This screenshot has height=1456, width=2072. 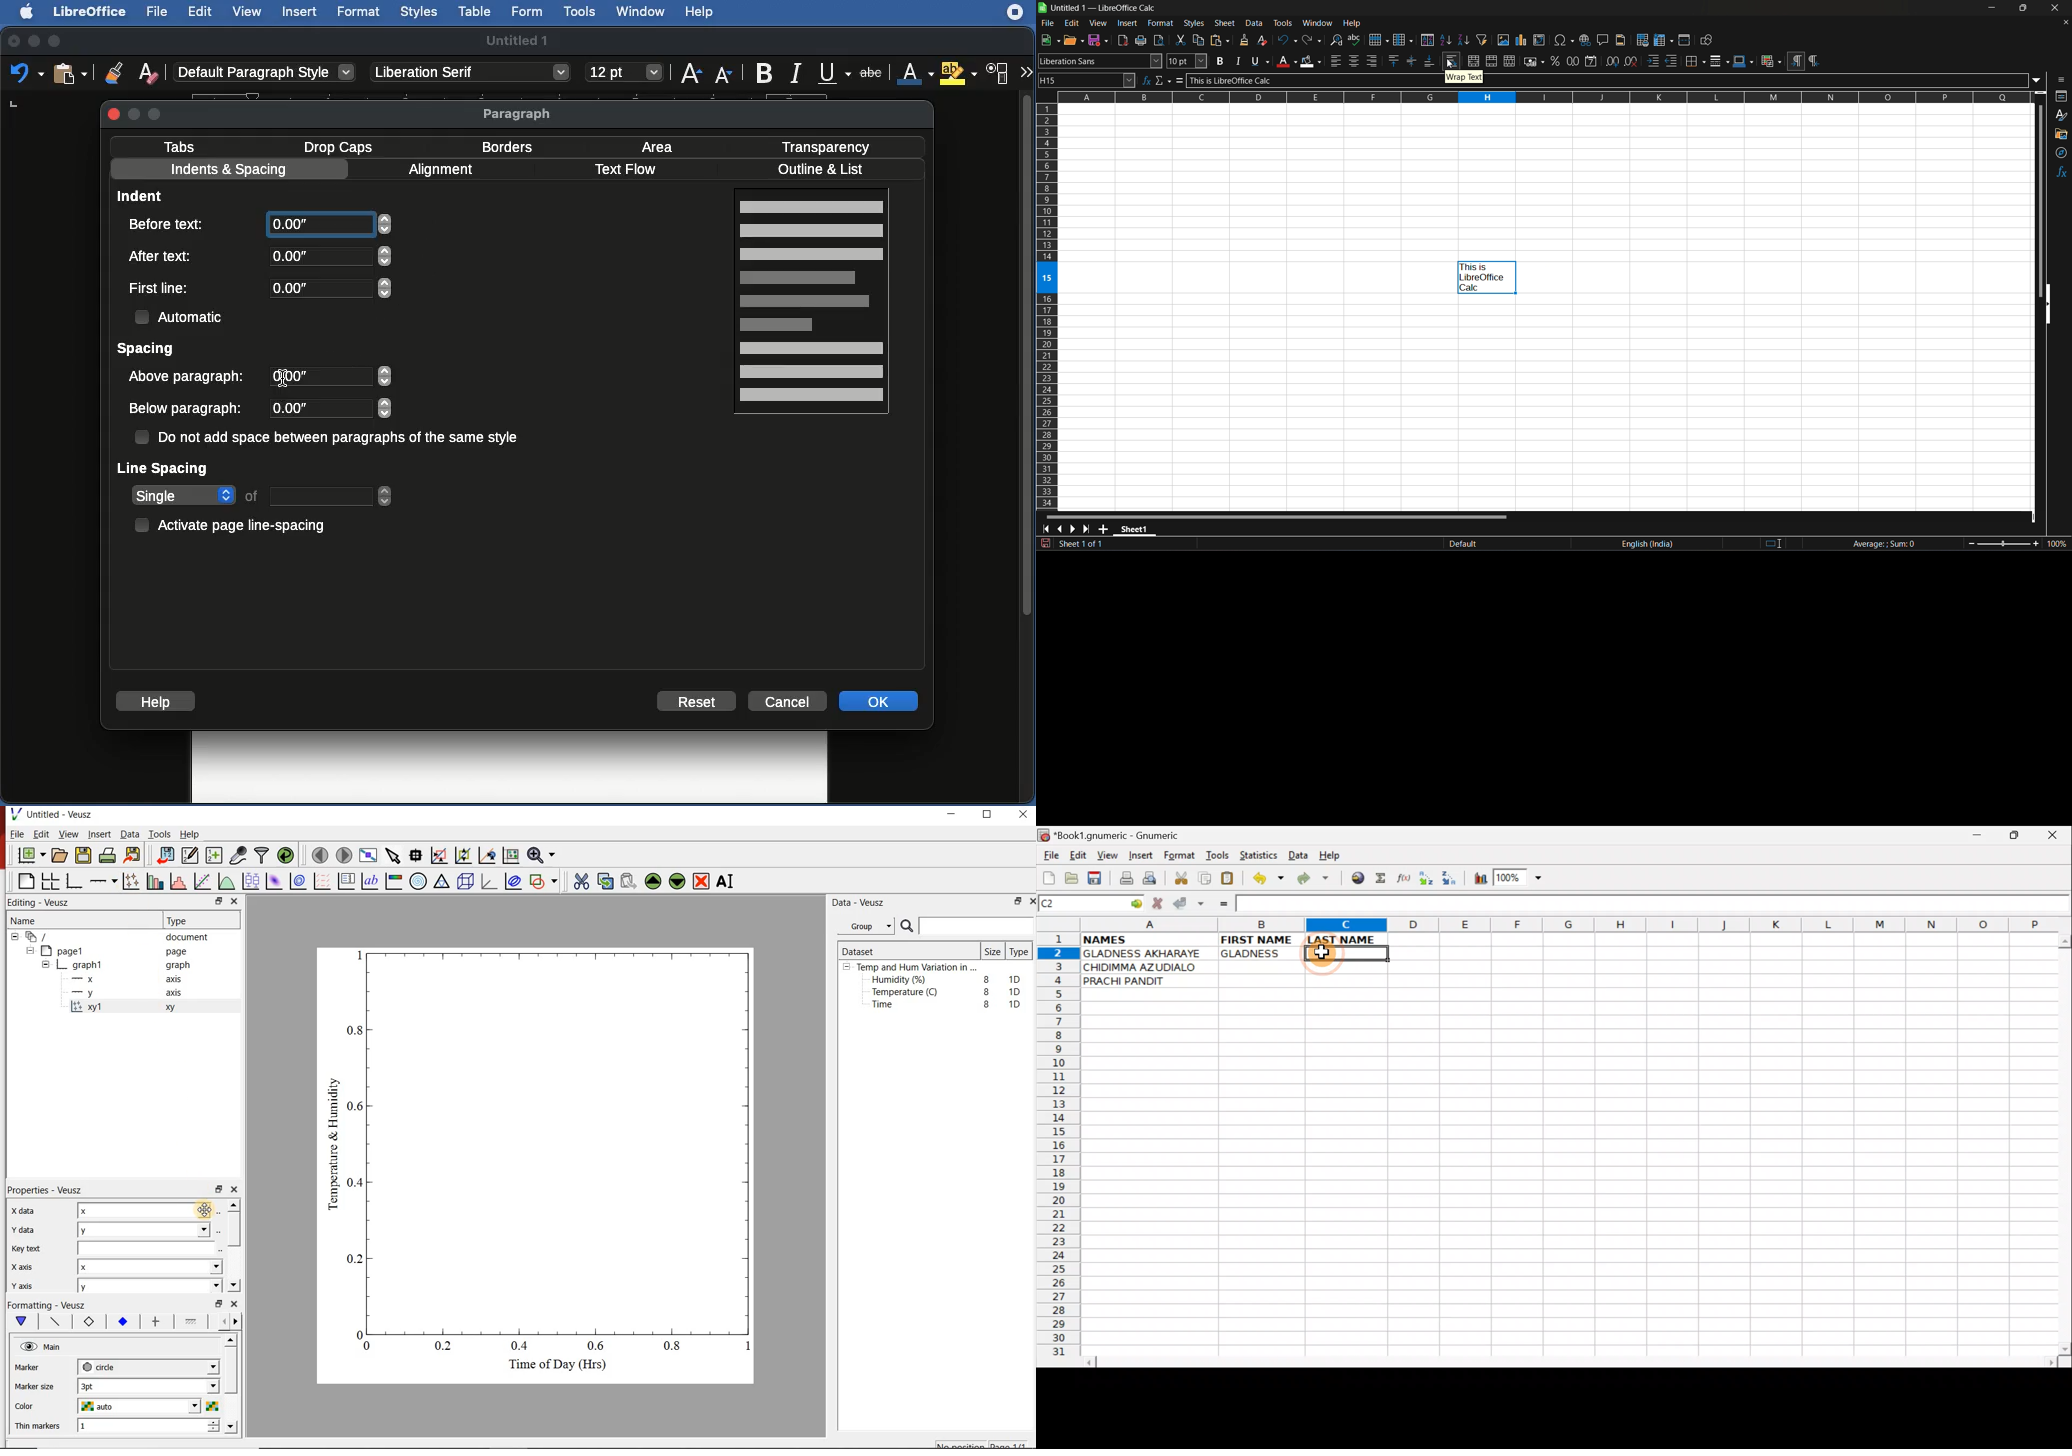 I want to click on plot key, so click(x=348, y=881).